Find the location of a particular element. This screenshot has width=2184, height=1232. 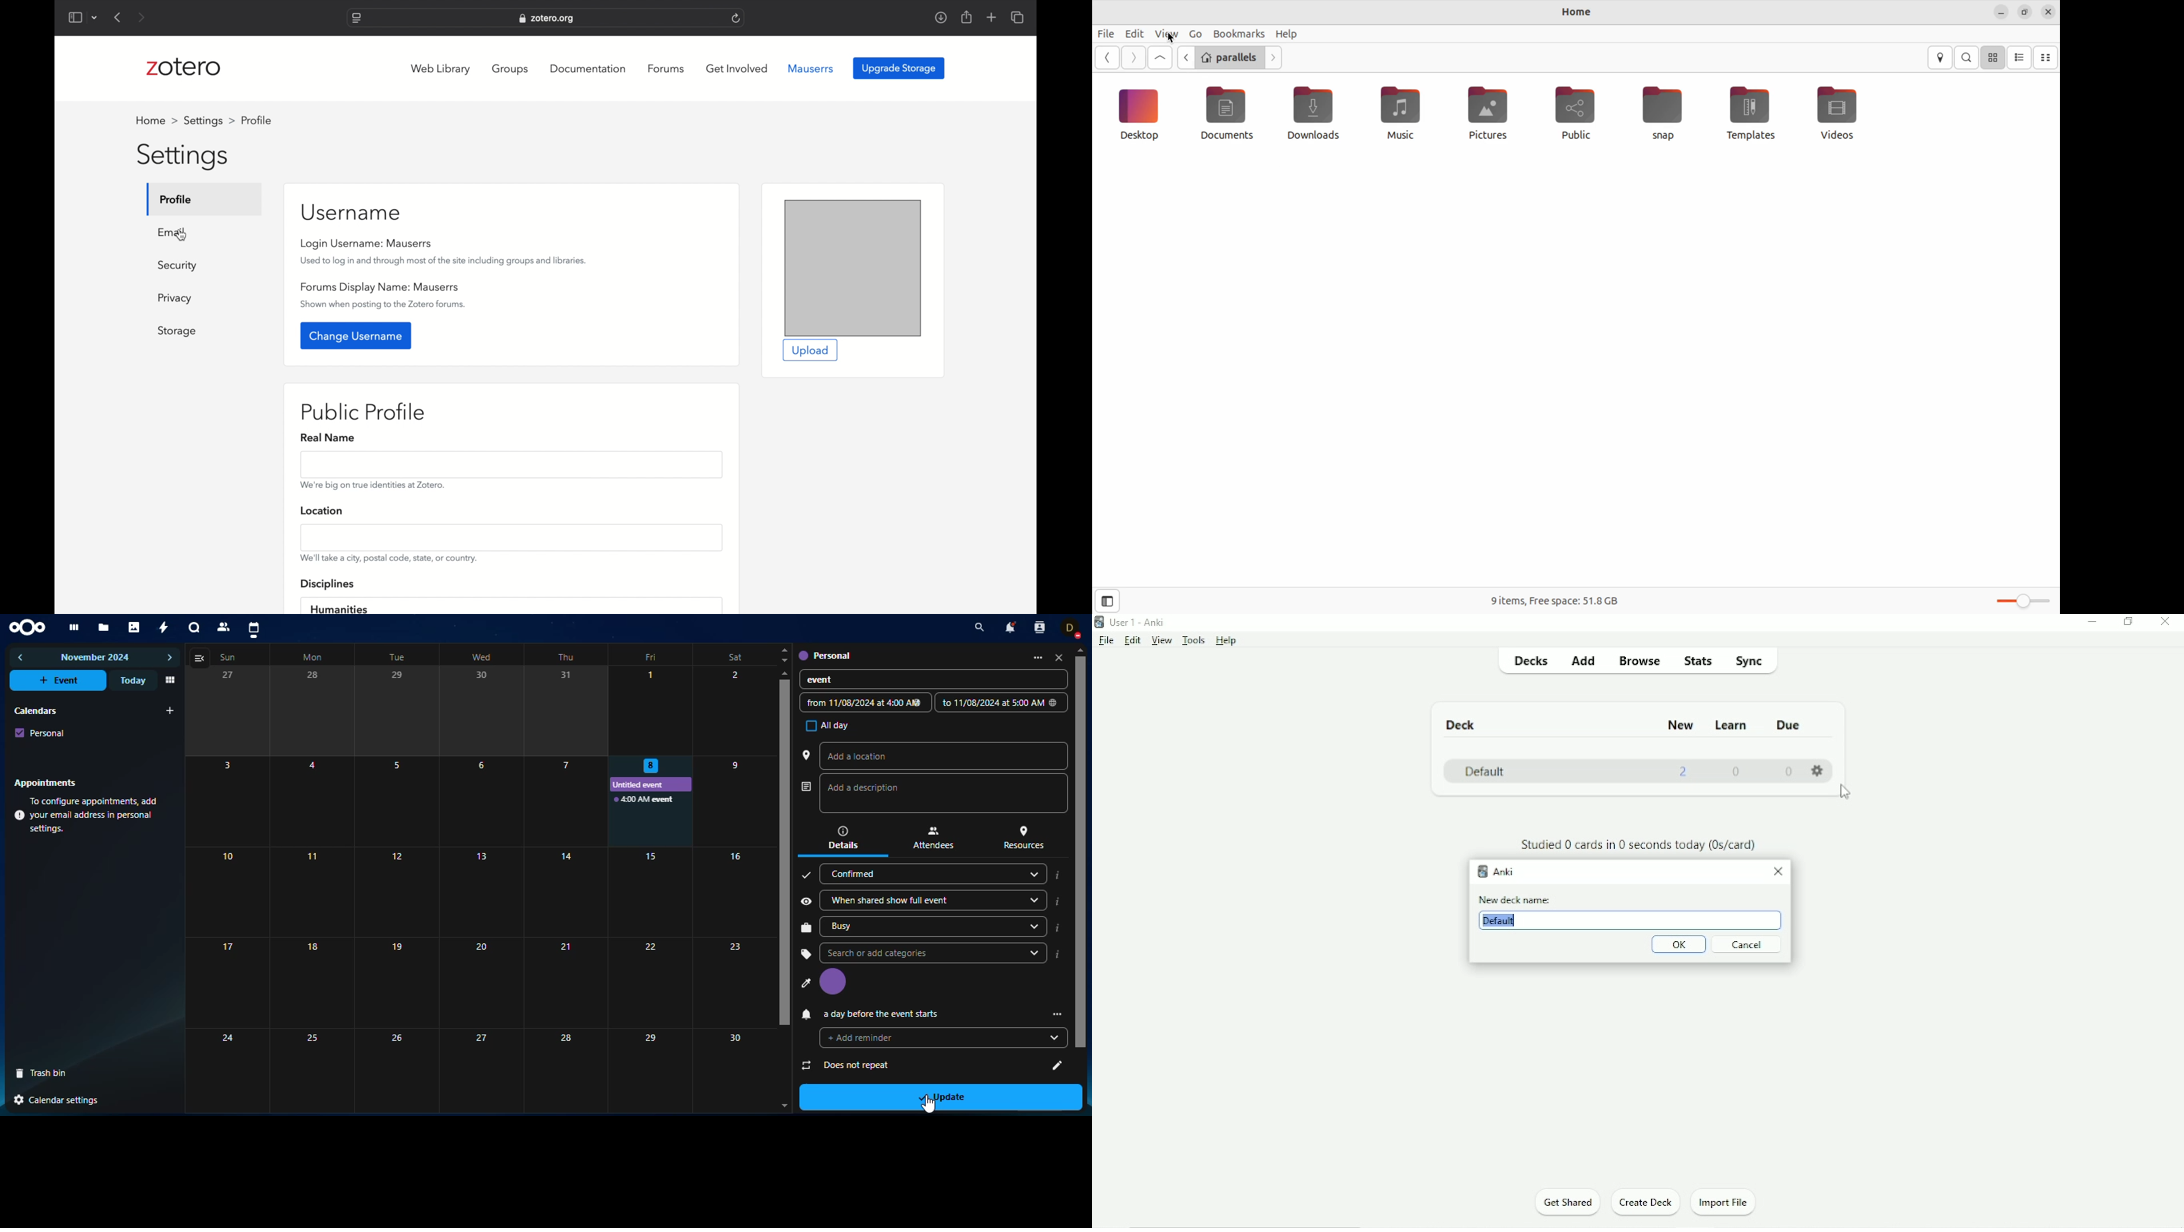

attendees is located at coordinates (933, 838).